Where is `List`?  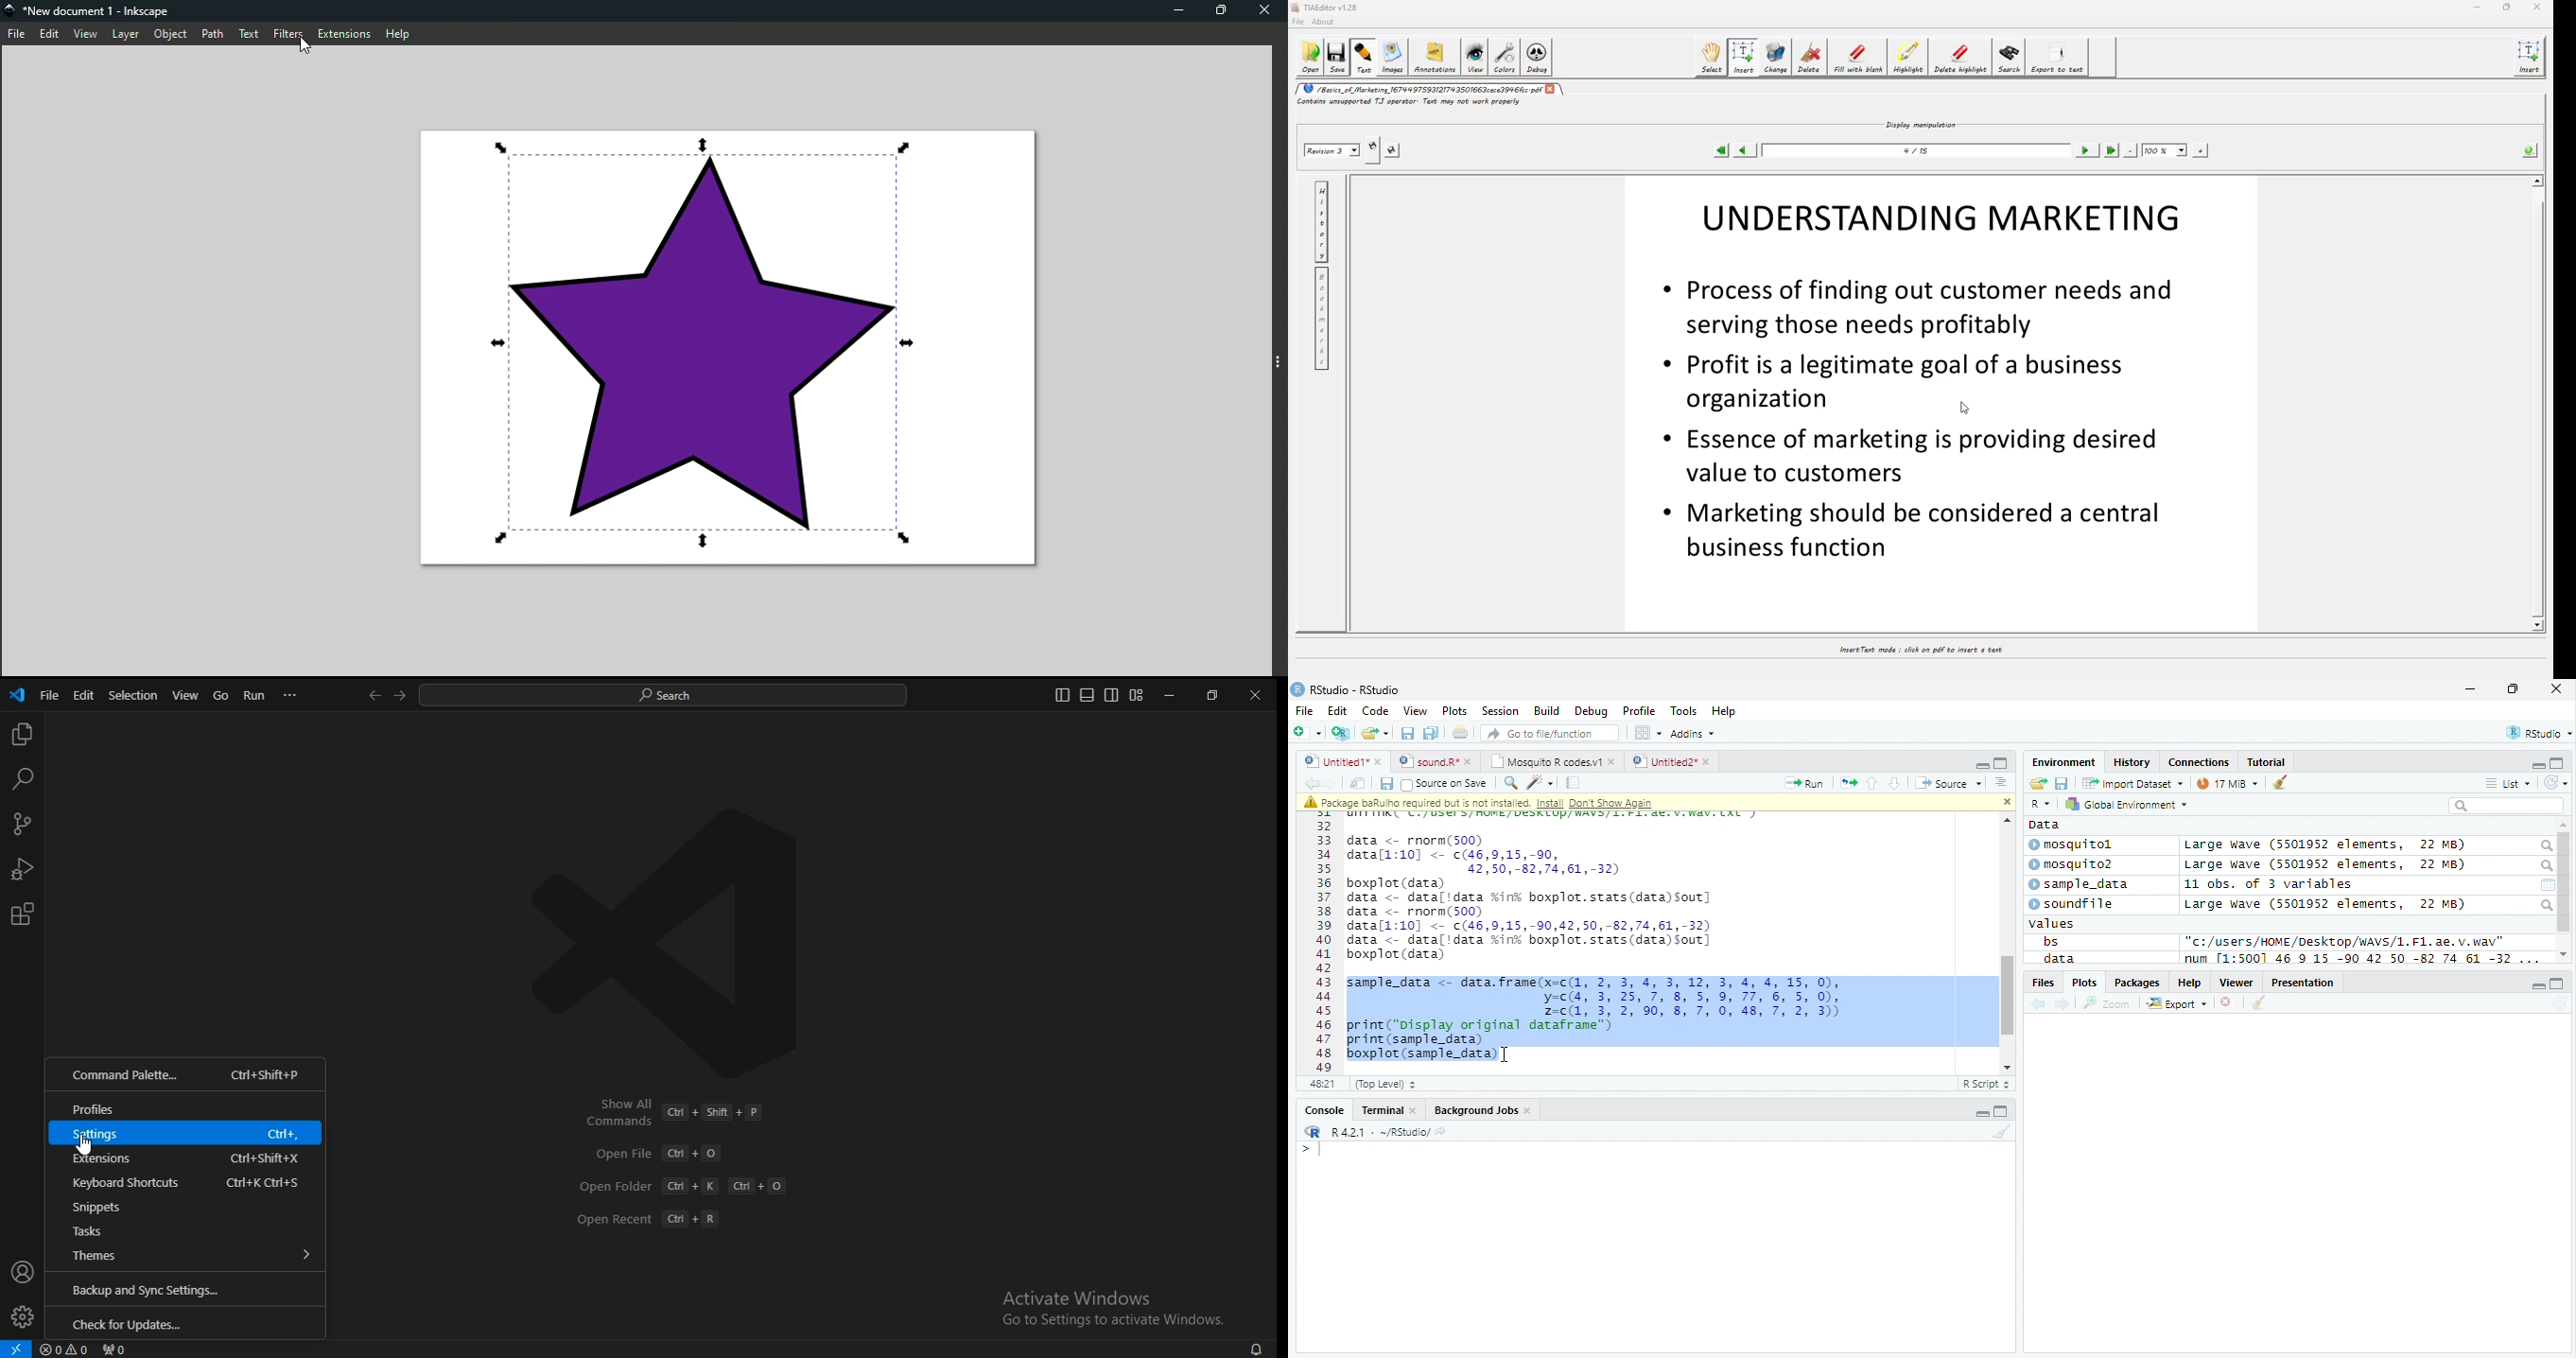
List is located at coordinates (2508, 783).